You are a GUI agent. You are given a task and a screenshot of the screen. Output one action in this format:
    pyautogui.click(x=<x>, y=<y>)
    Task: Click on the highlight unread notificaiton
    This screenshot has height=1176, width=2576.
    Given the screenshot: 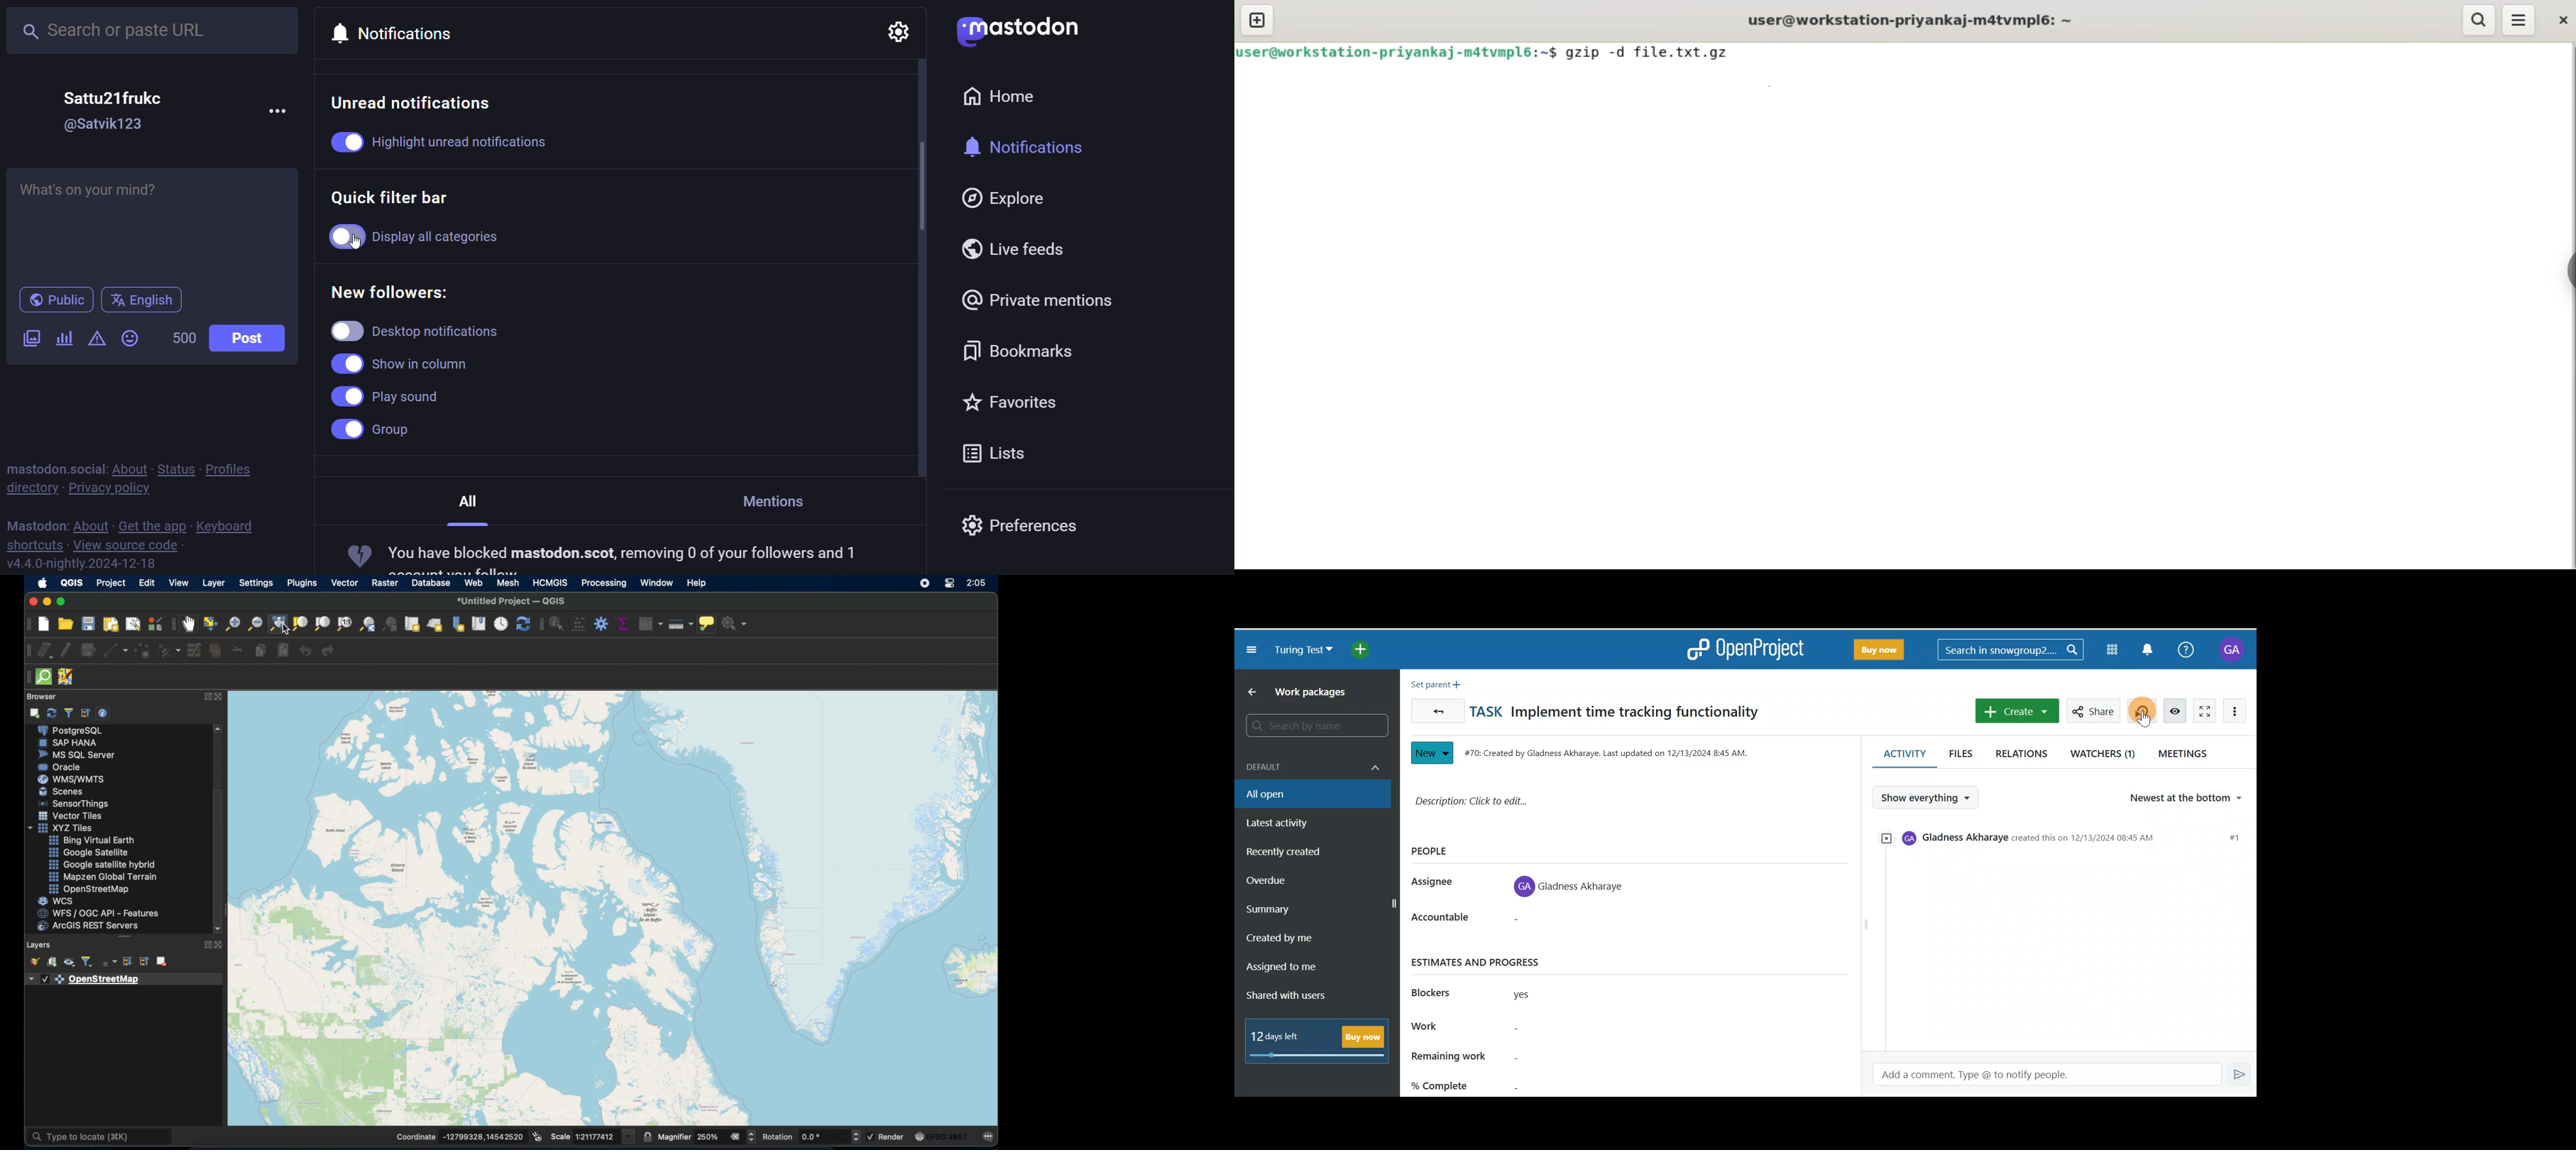 What is the action you would take?
    pyautogui.click(x=459, y=142)
    